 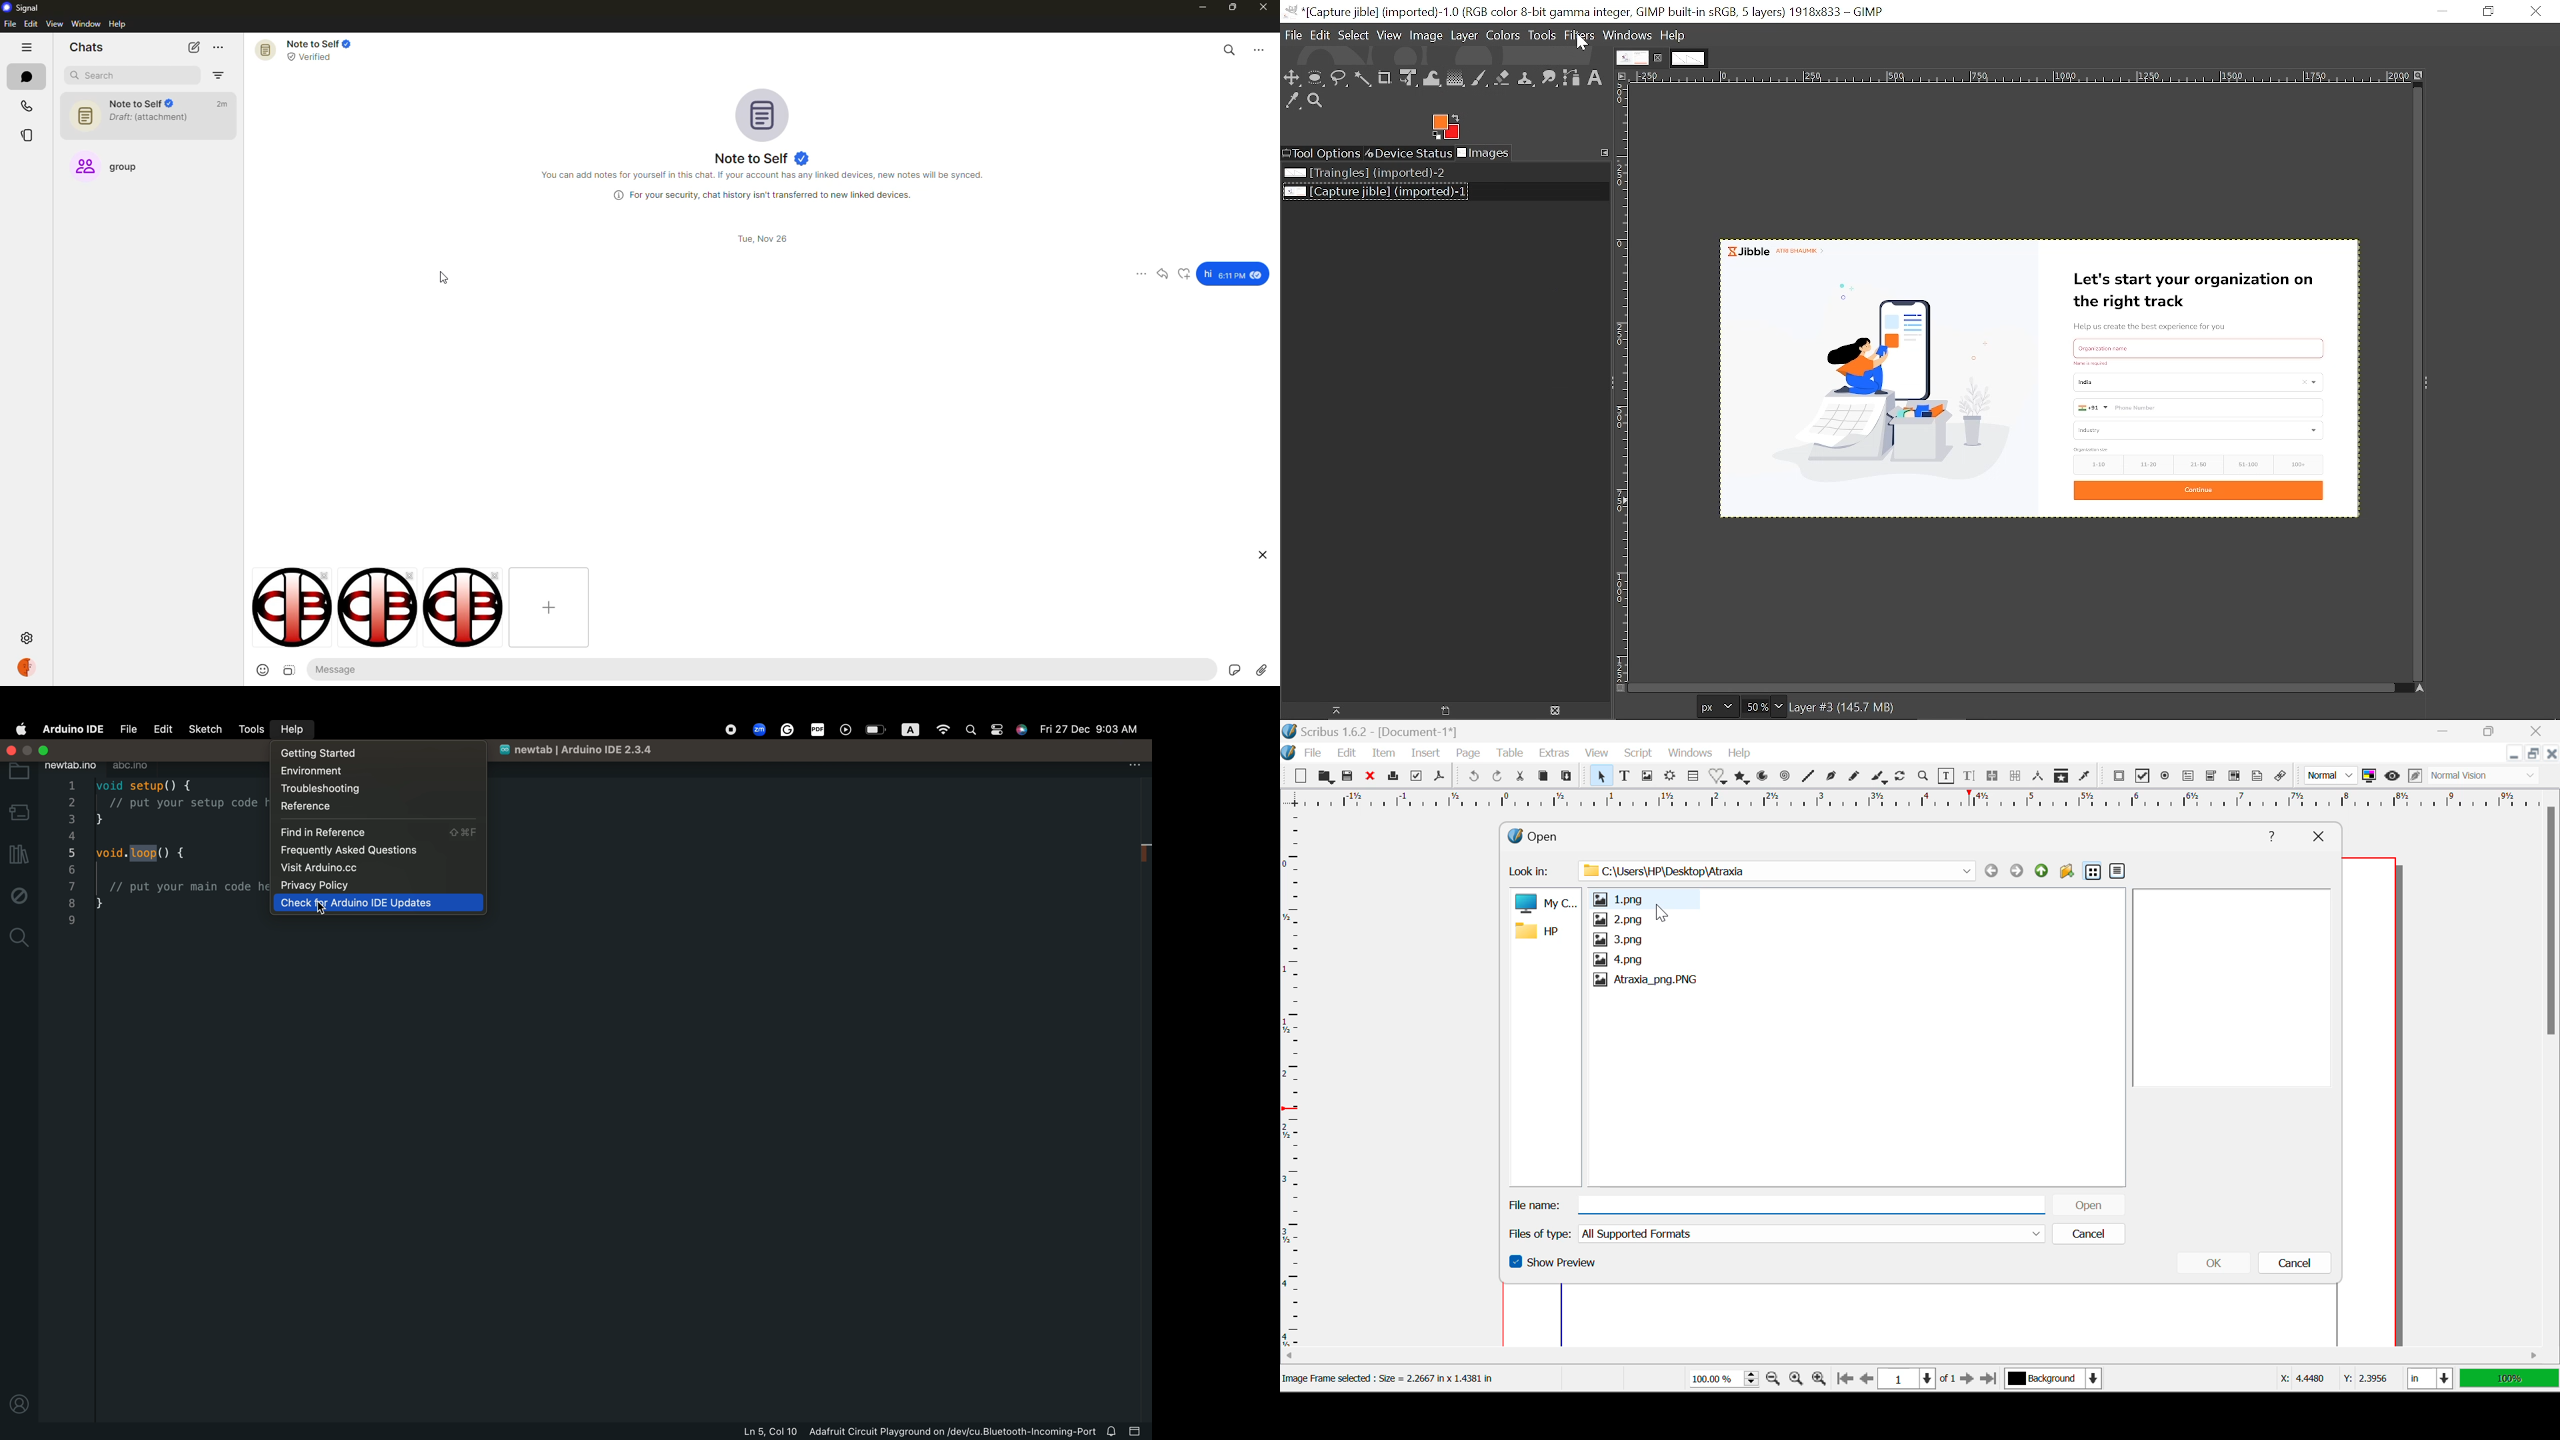 I want to click on edit, so click(x=31, y=24).